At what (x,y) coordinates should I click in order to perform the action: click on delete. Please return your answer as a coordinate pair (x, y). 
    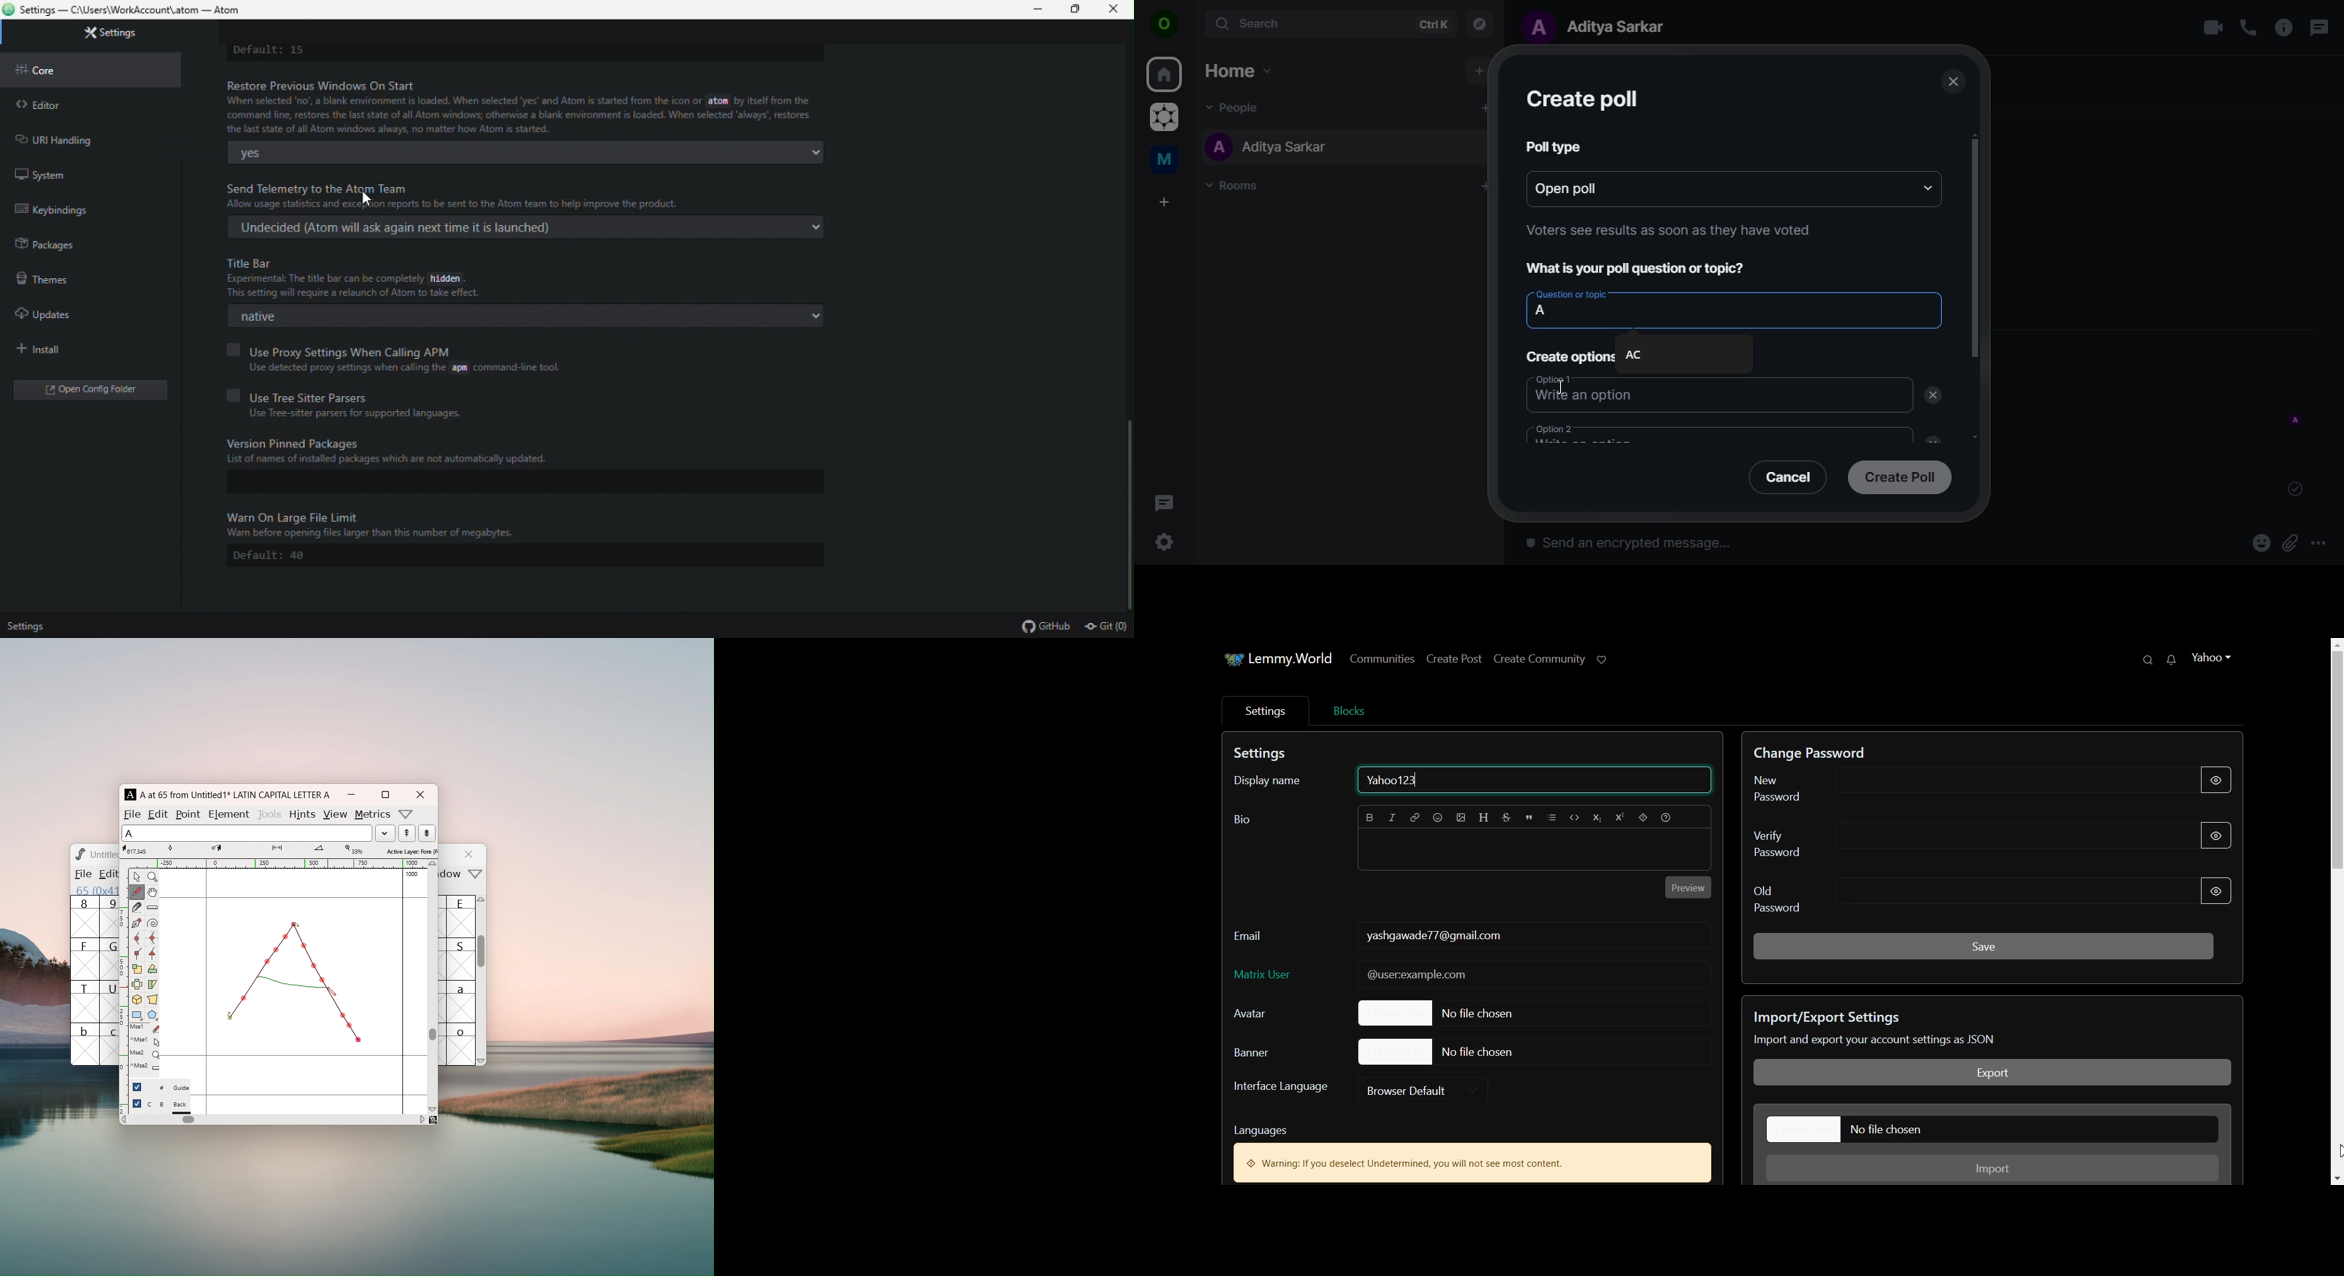
    Looking at the image, I should click on (1933, 396).